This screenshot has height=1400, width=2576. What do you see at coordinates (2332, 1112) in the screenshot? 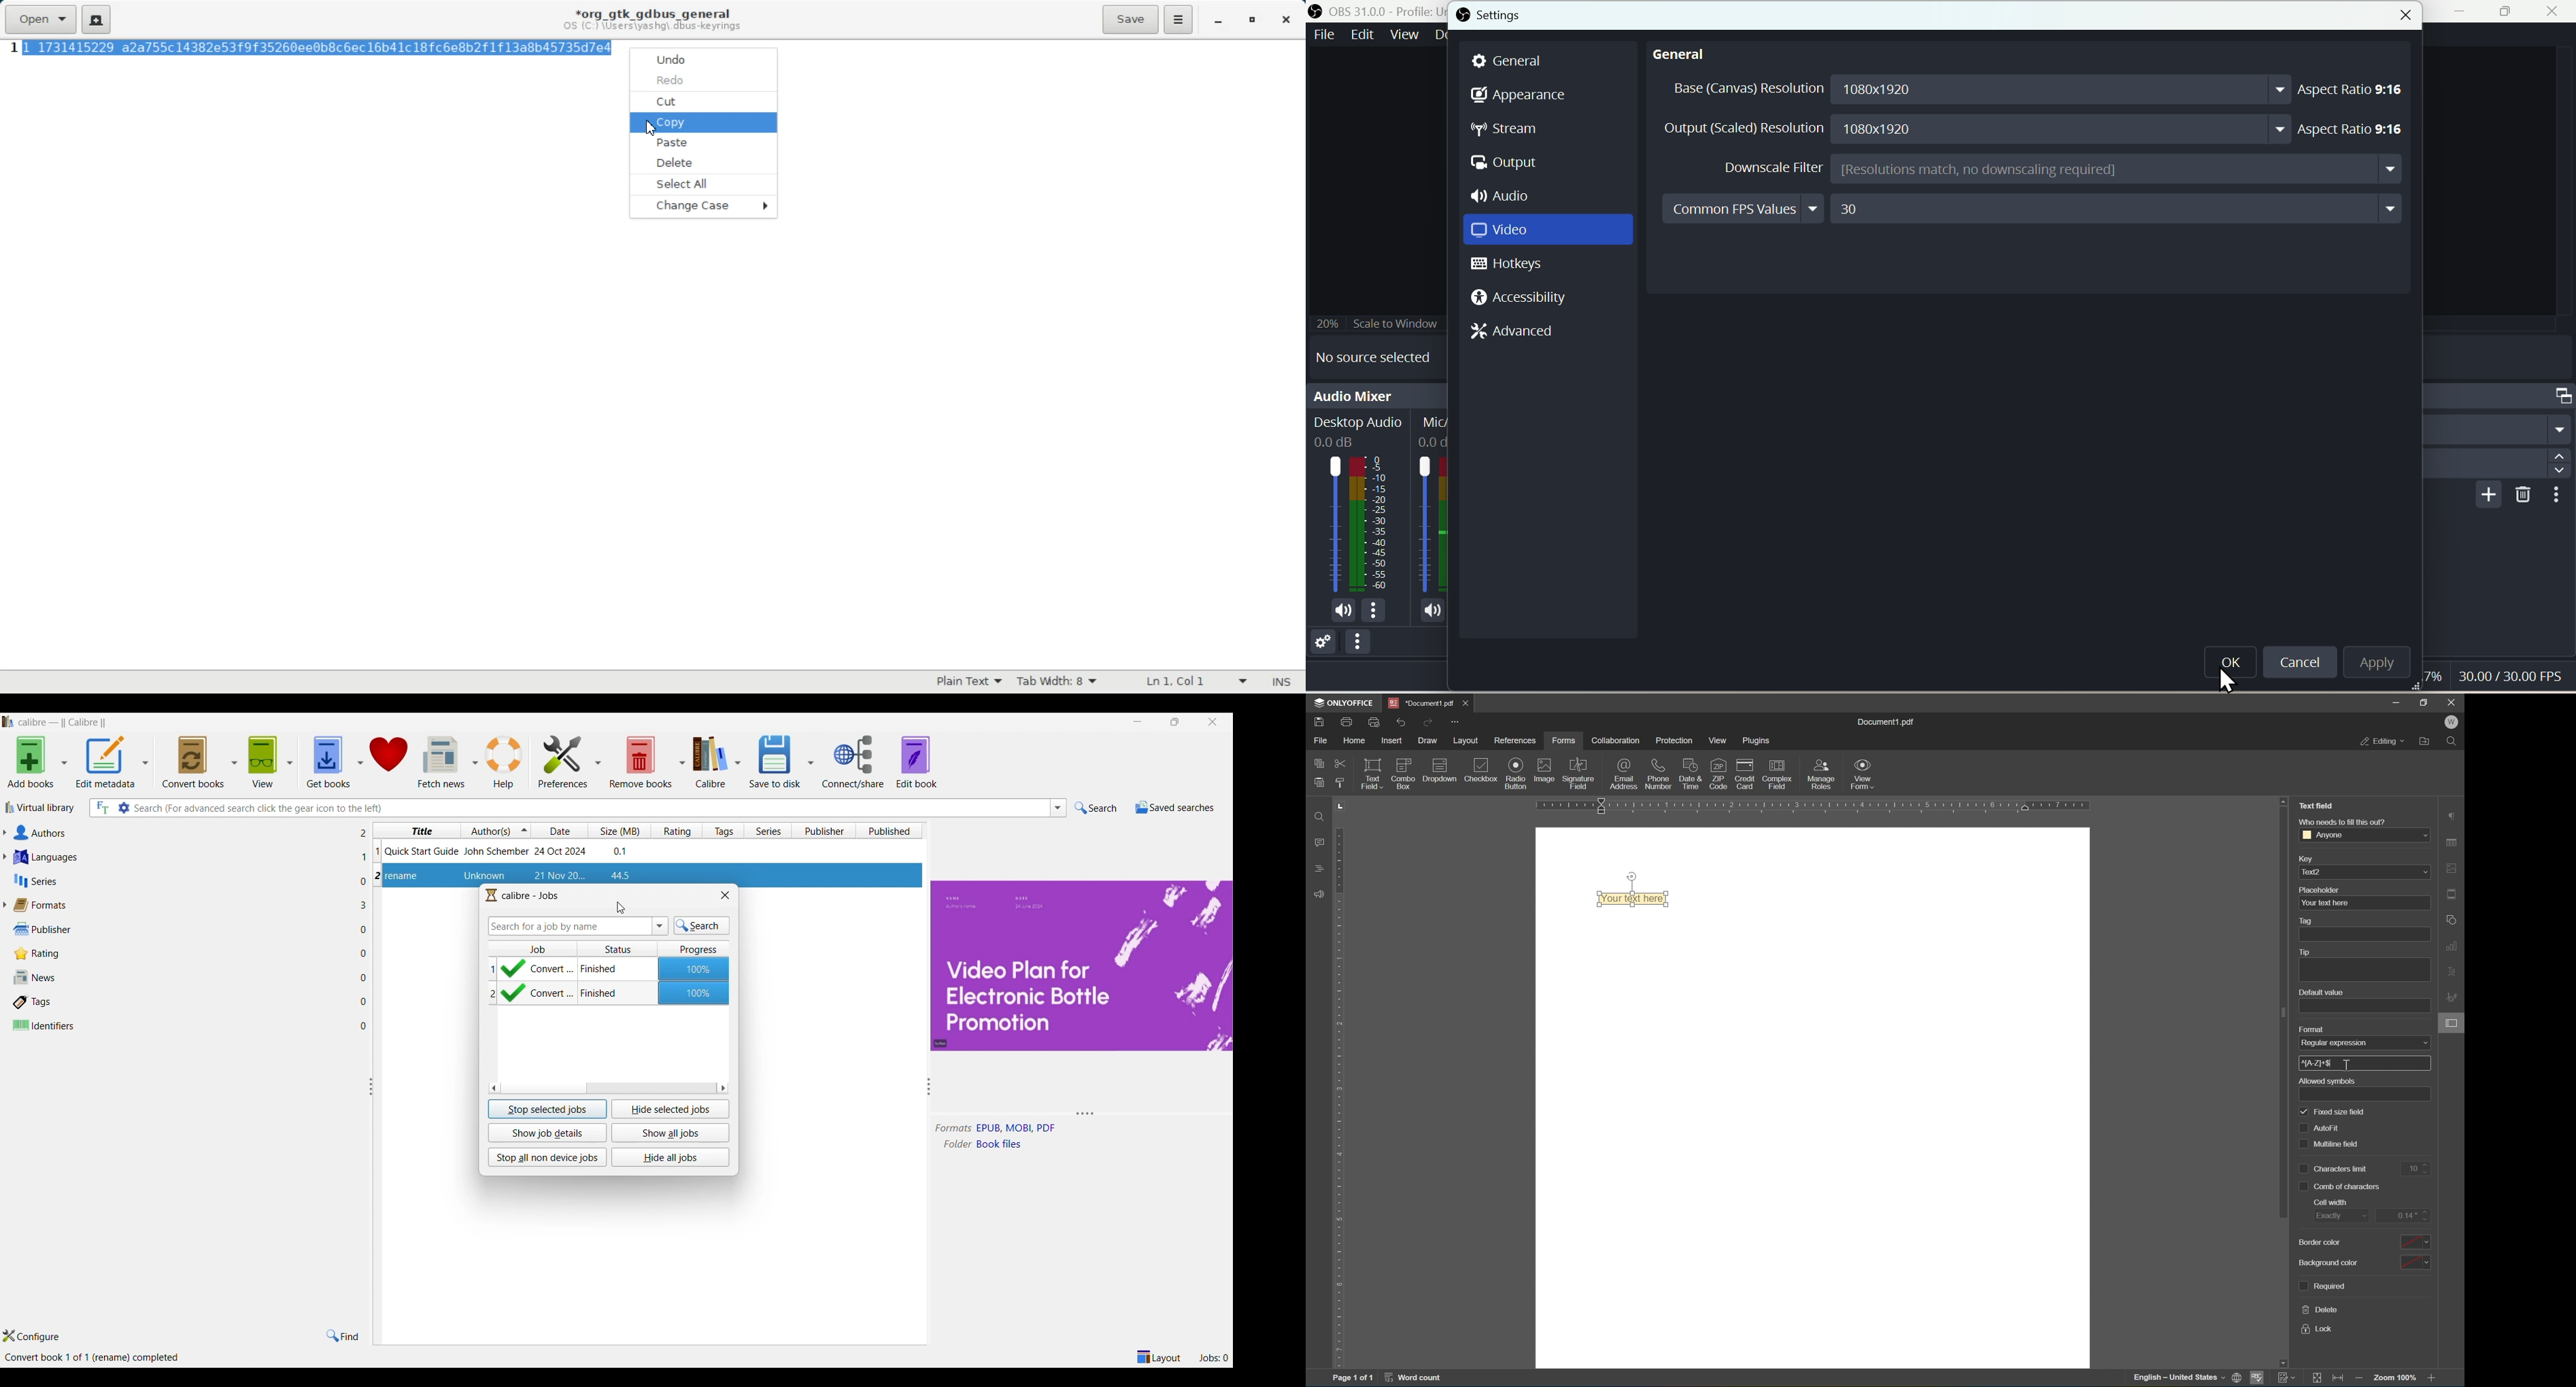
I see `fixed size field` at bounding box center [2332, 1112].